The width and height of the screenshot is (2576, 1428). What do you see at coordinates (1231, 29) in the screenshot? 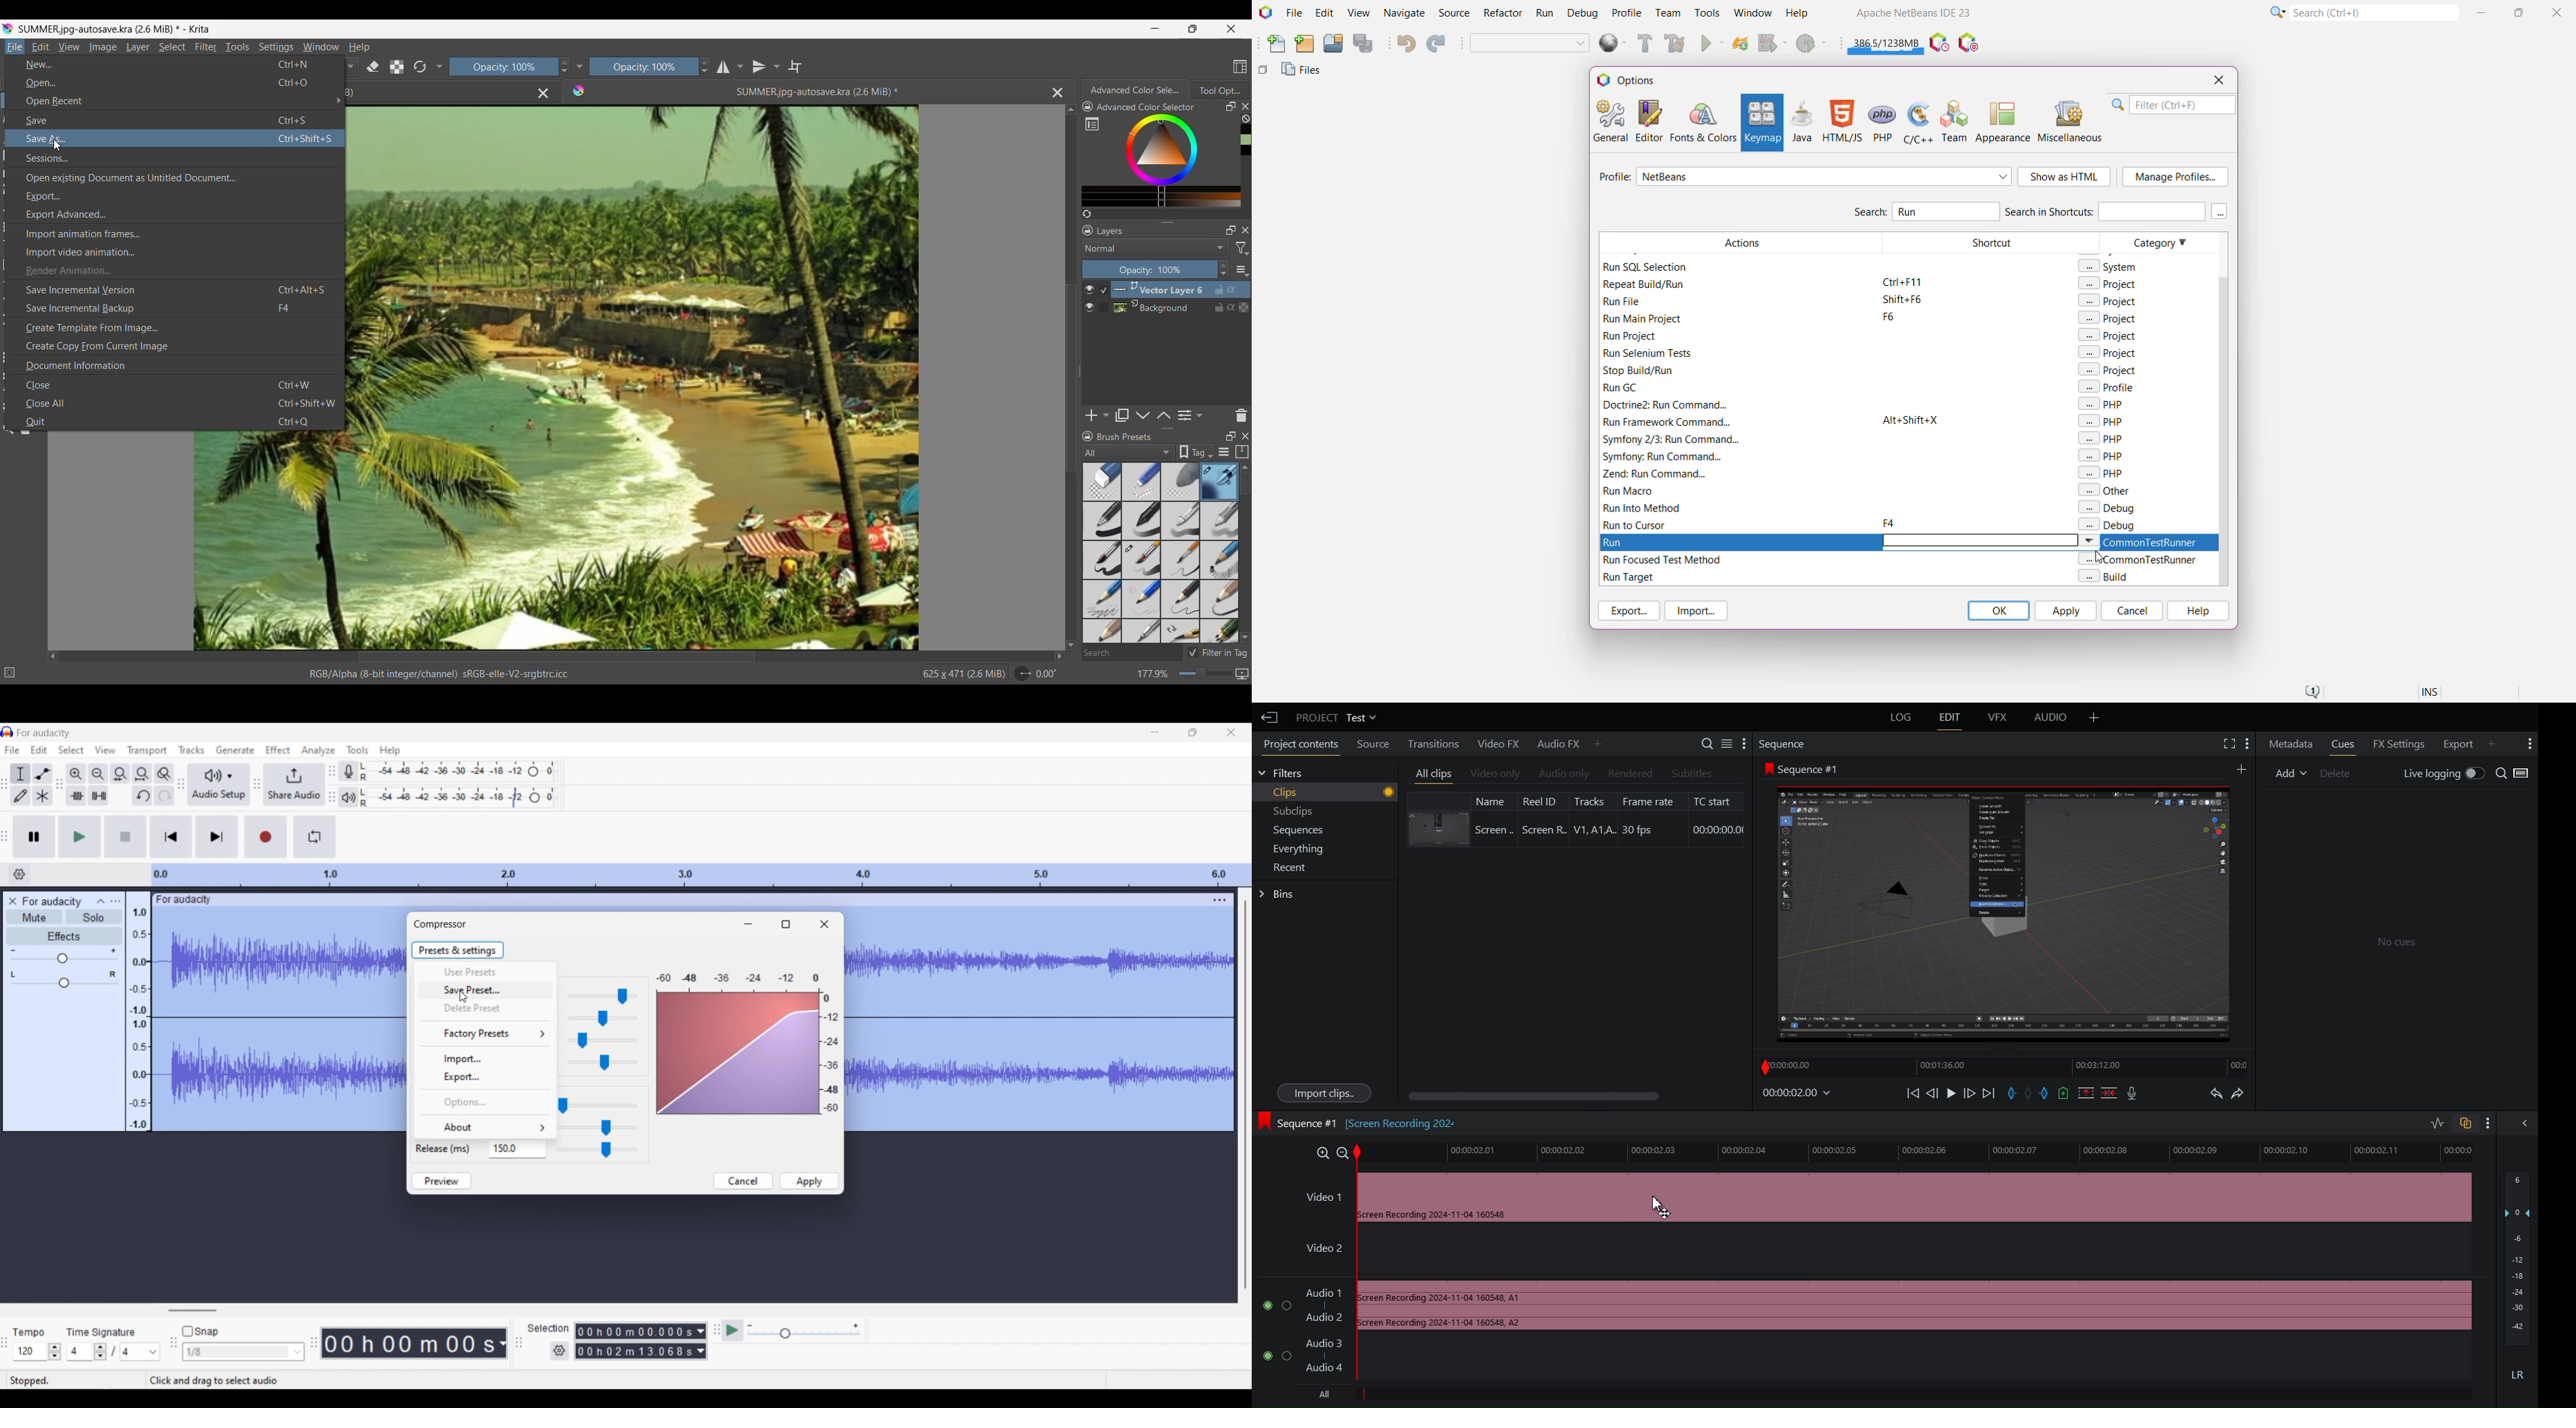
I see `Close interface` at bounding box center [1231, 29].